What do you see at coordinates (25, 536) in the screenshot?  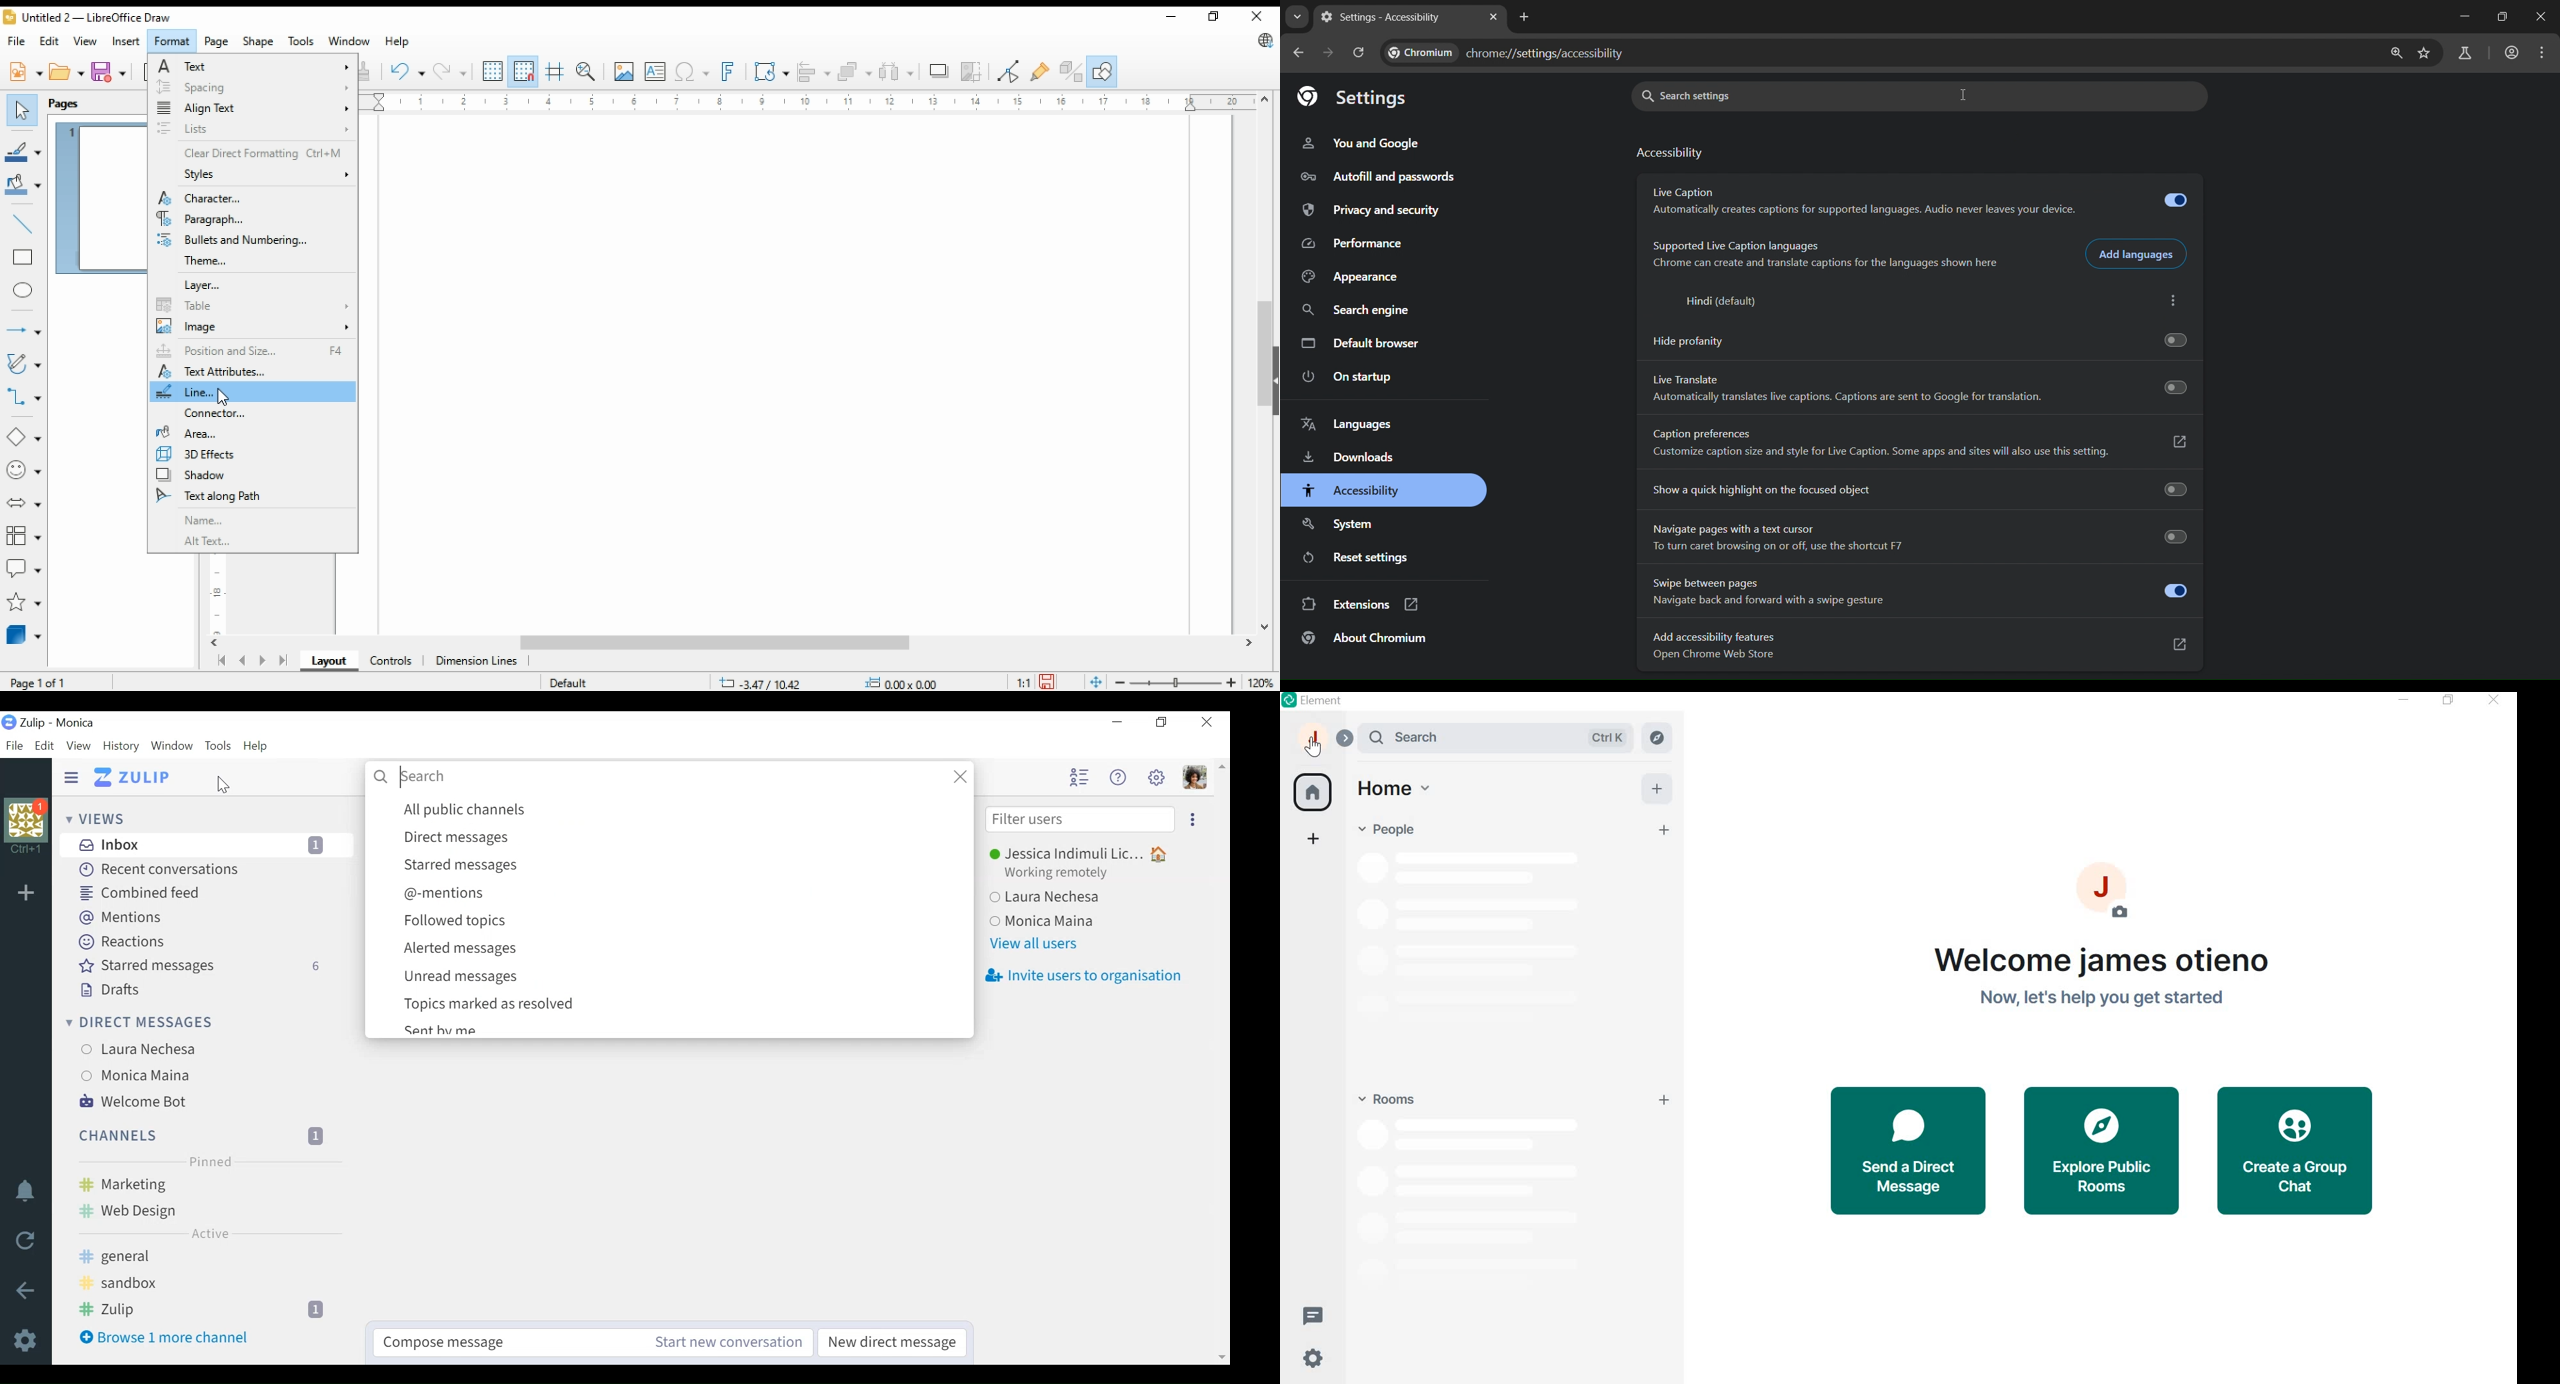 I see `flowchart` at bounding box center [25, 536].